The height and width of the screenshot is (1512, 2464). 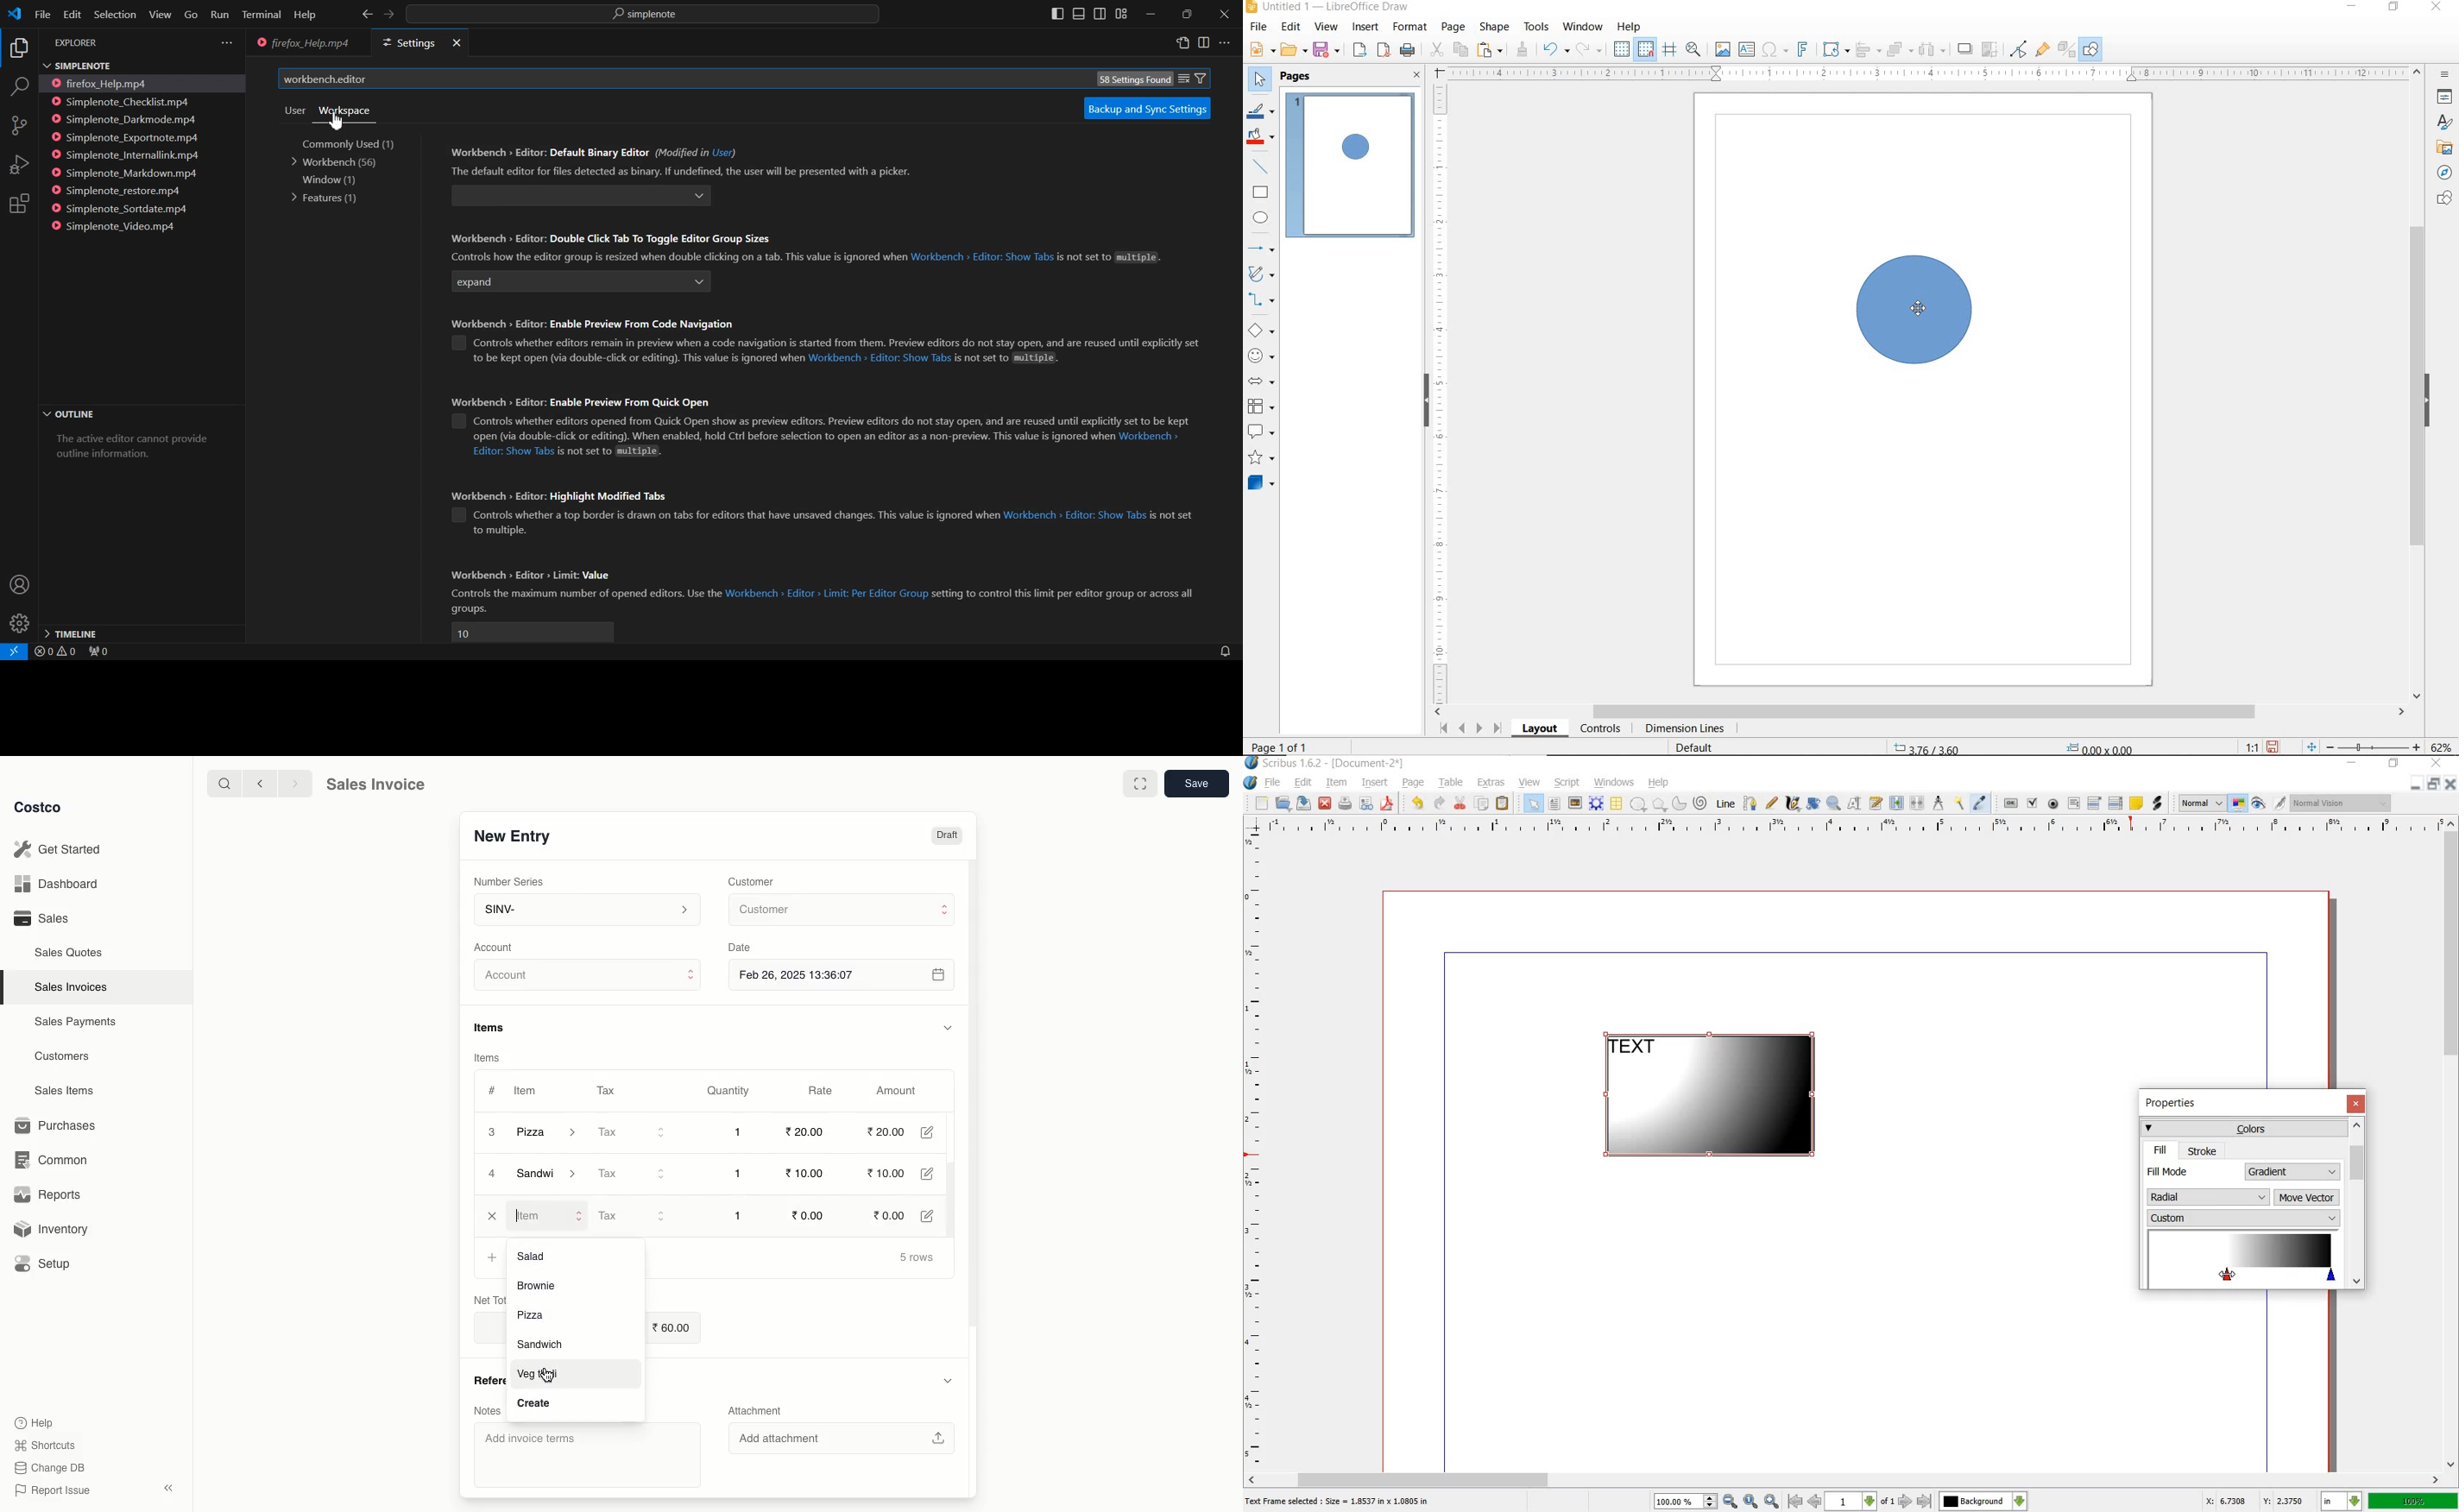 What do you see at coordinates (1900, 49) in the screenshot?
I see `ARRANGE` at bounding box center [1900, 49].